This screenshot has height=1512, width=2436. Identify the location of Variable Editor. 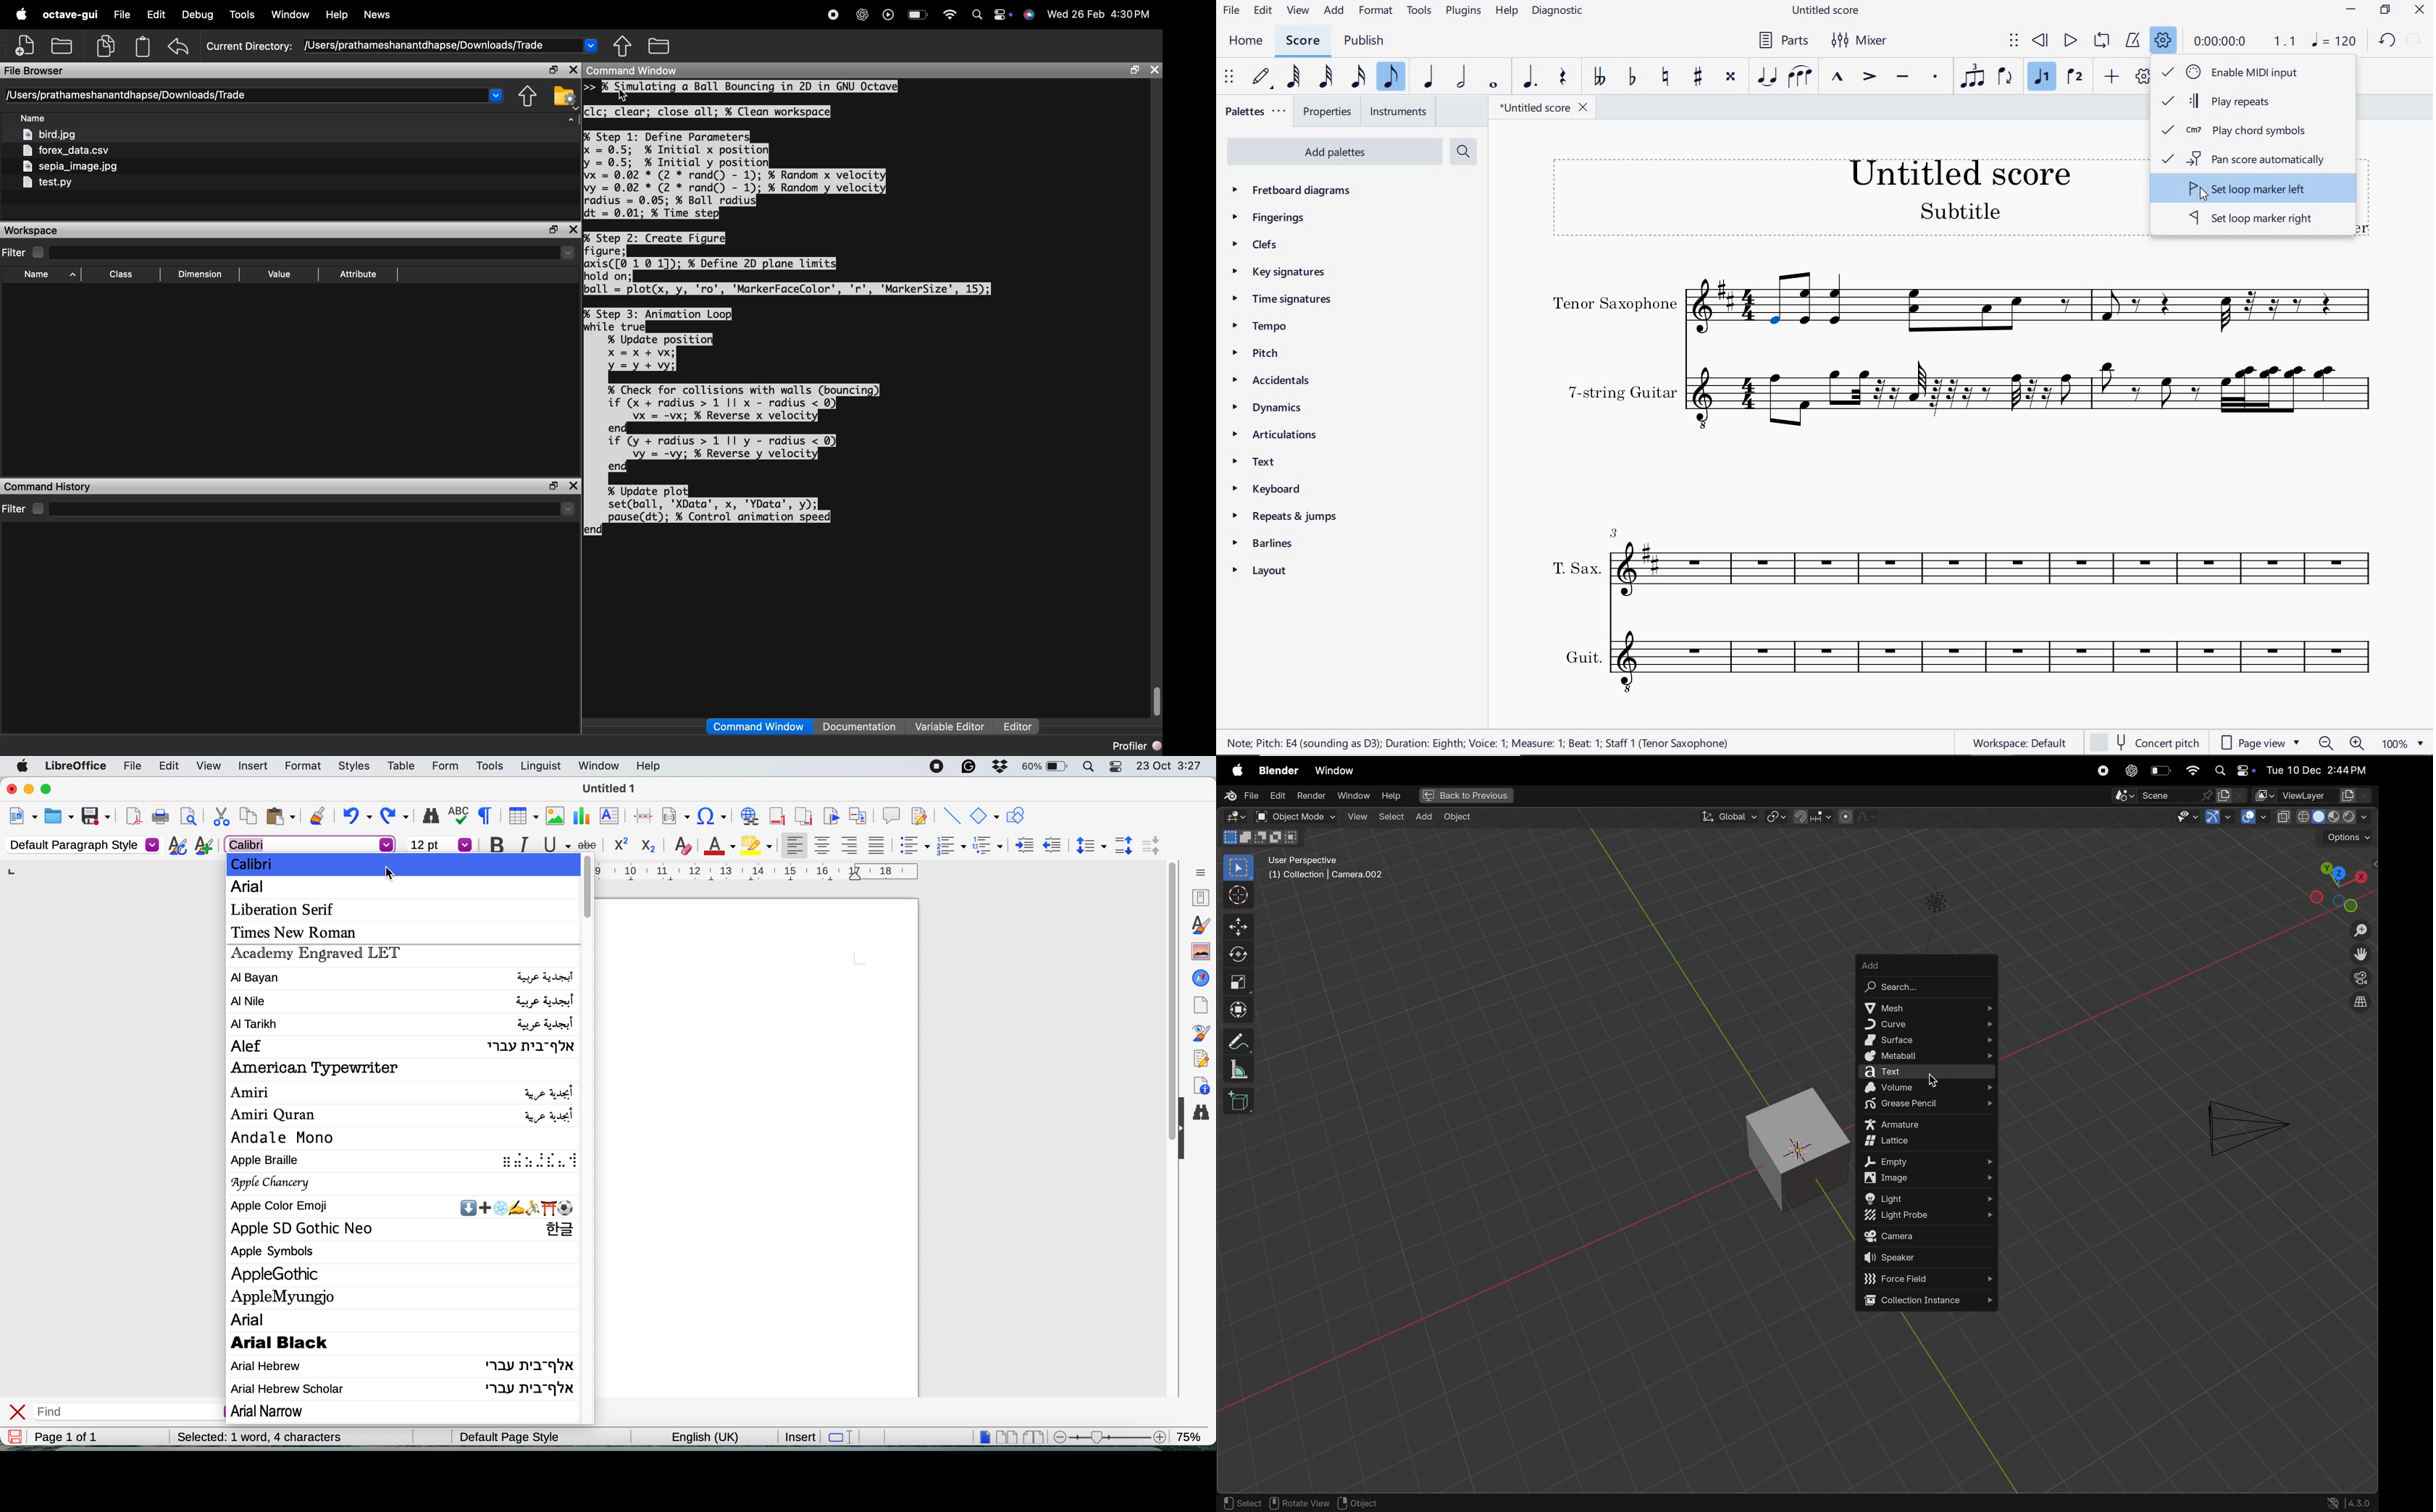
(950, 725).